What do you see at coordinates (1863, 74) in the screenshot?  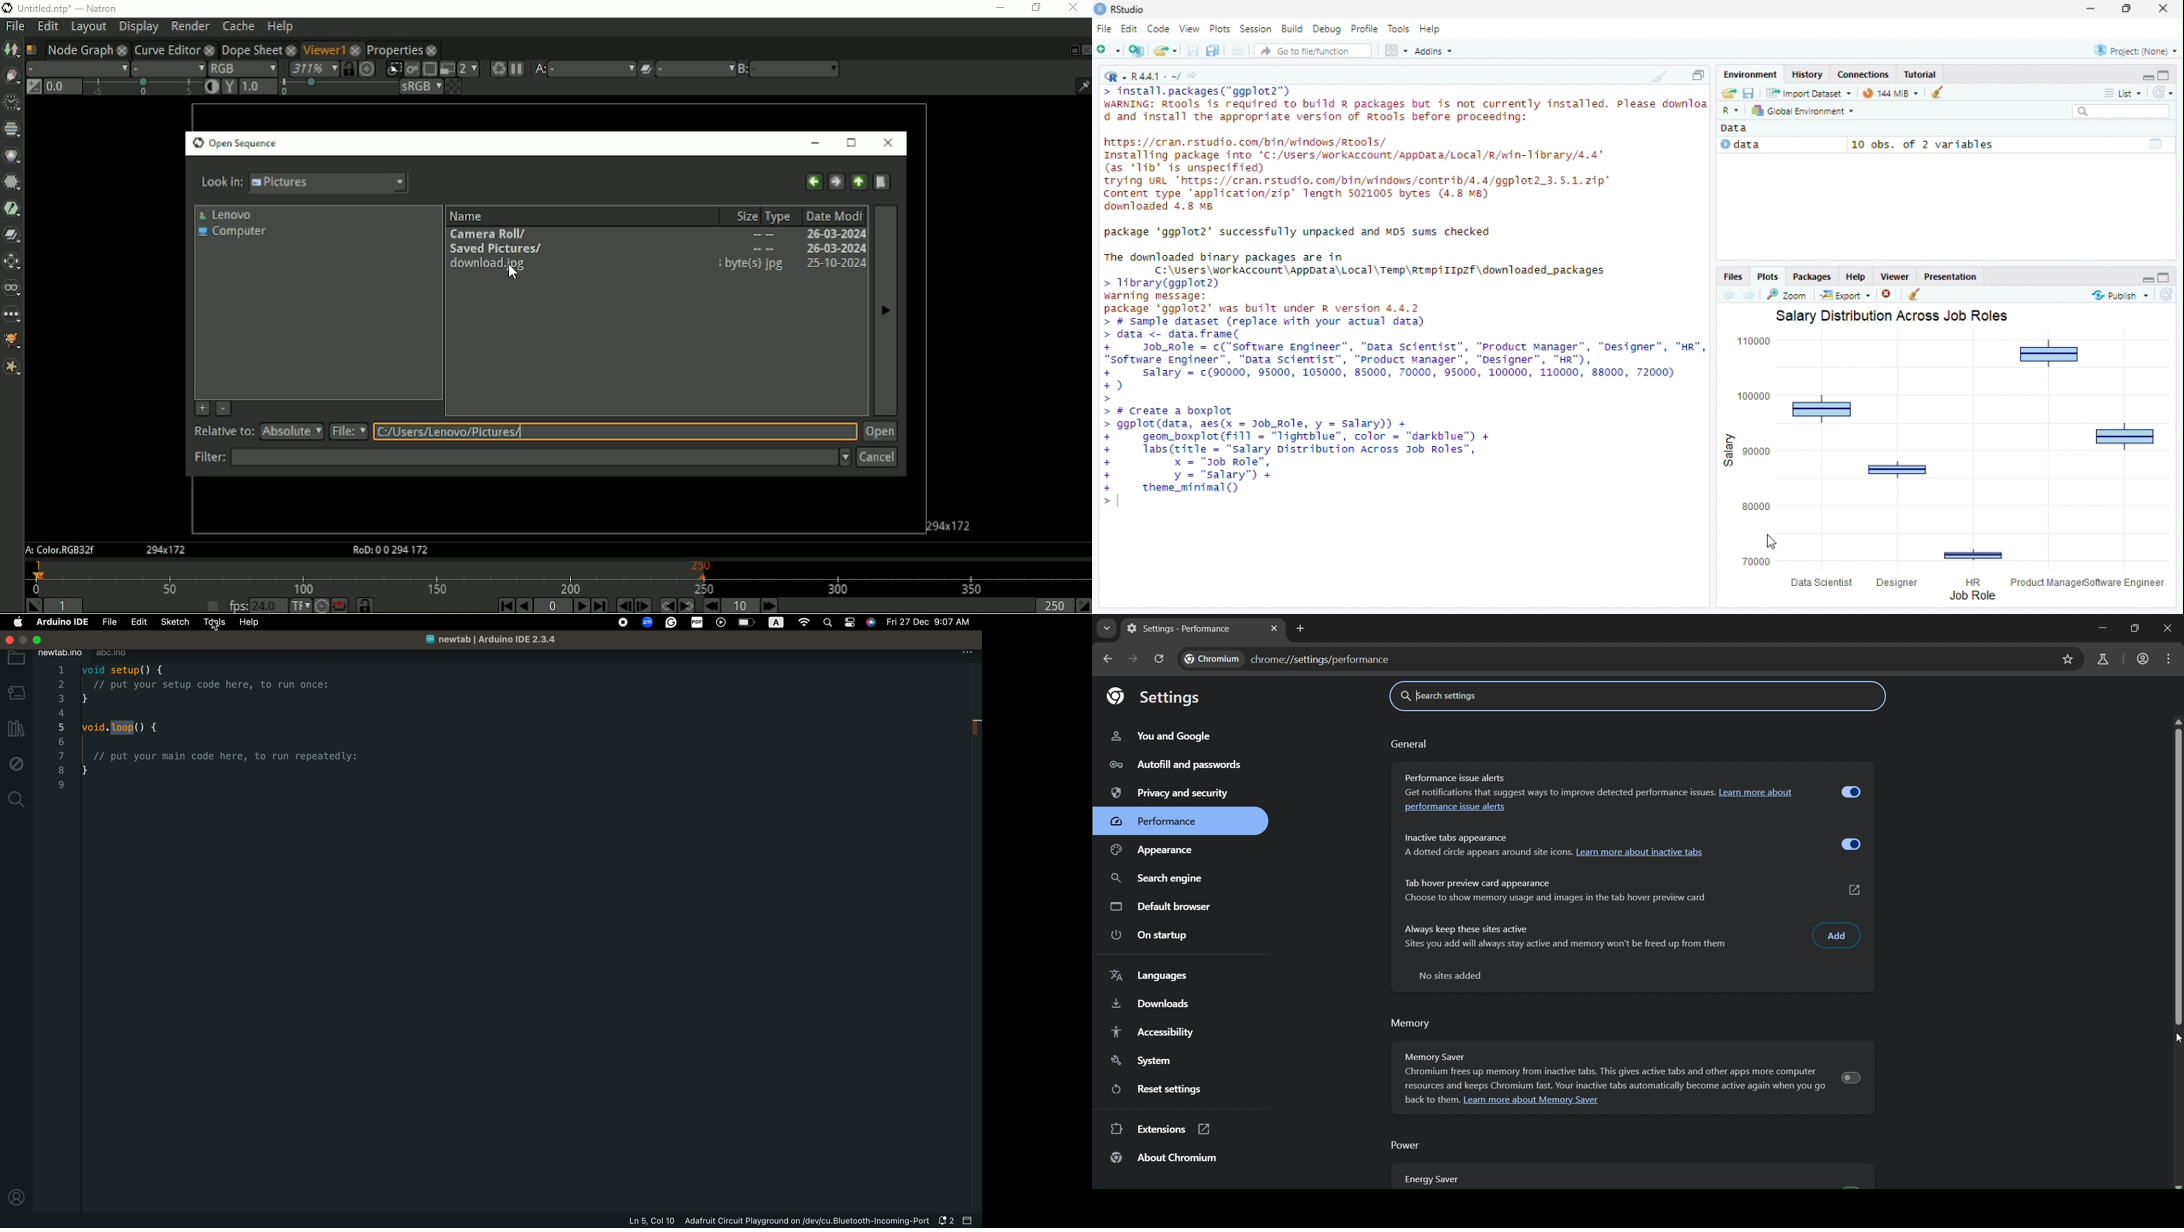 I see `Connections` at bounding box center [1863, 74].